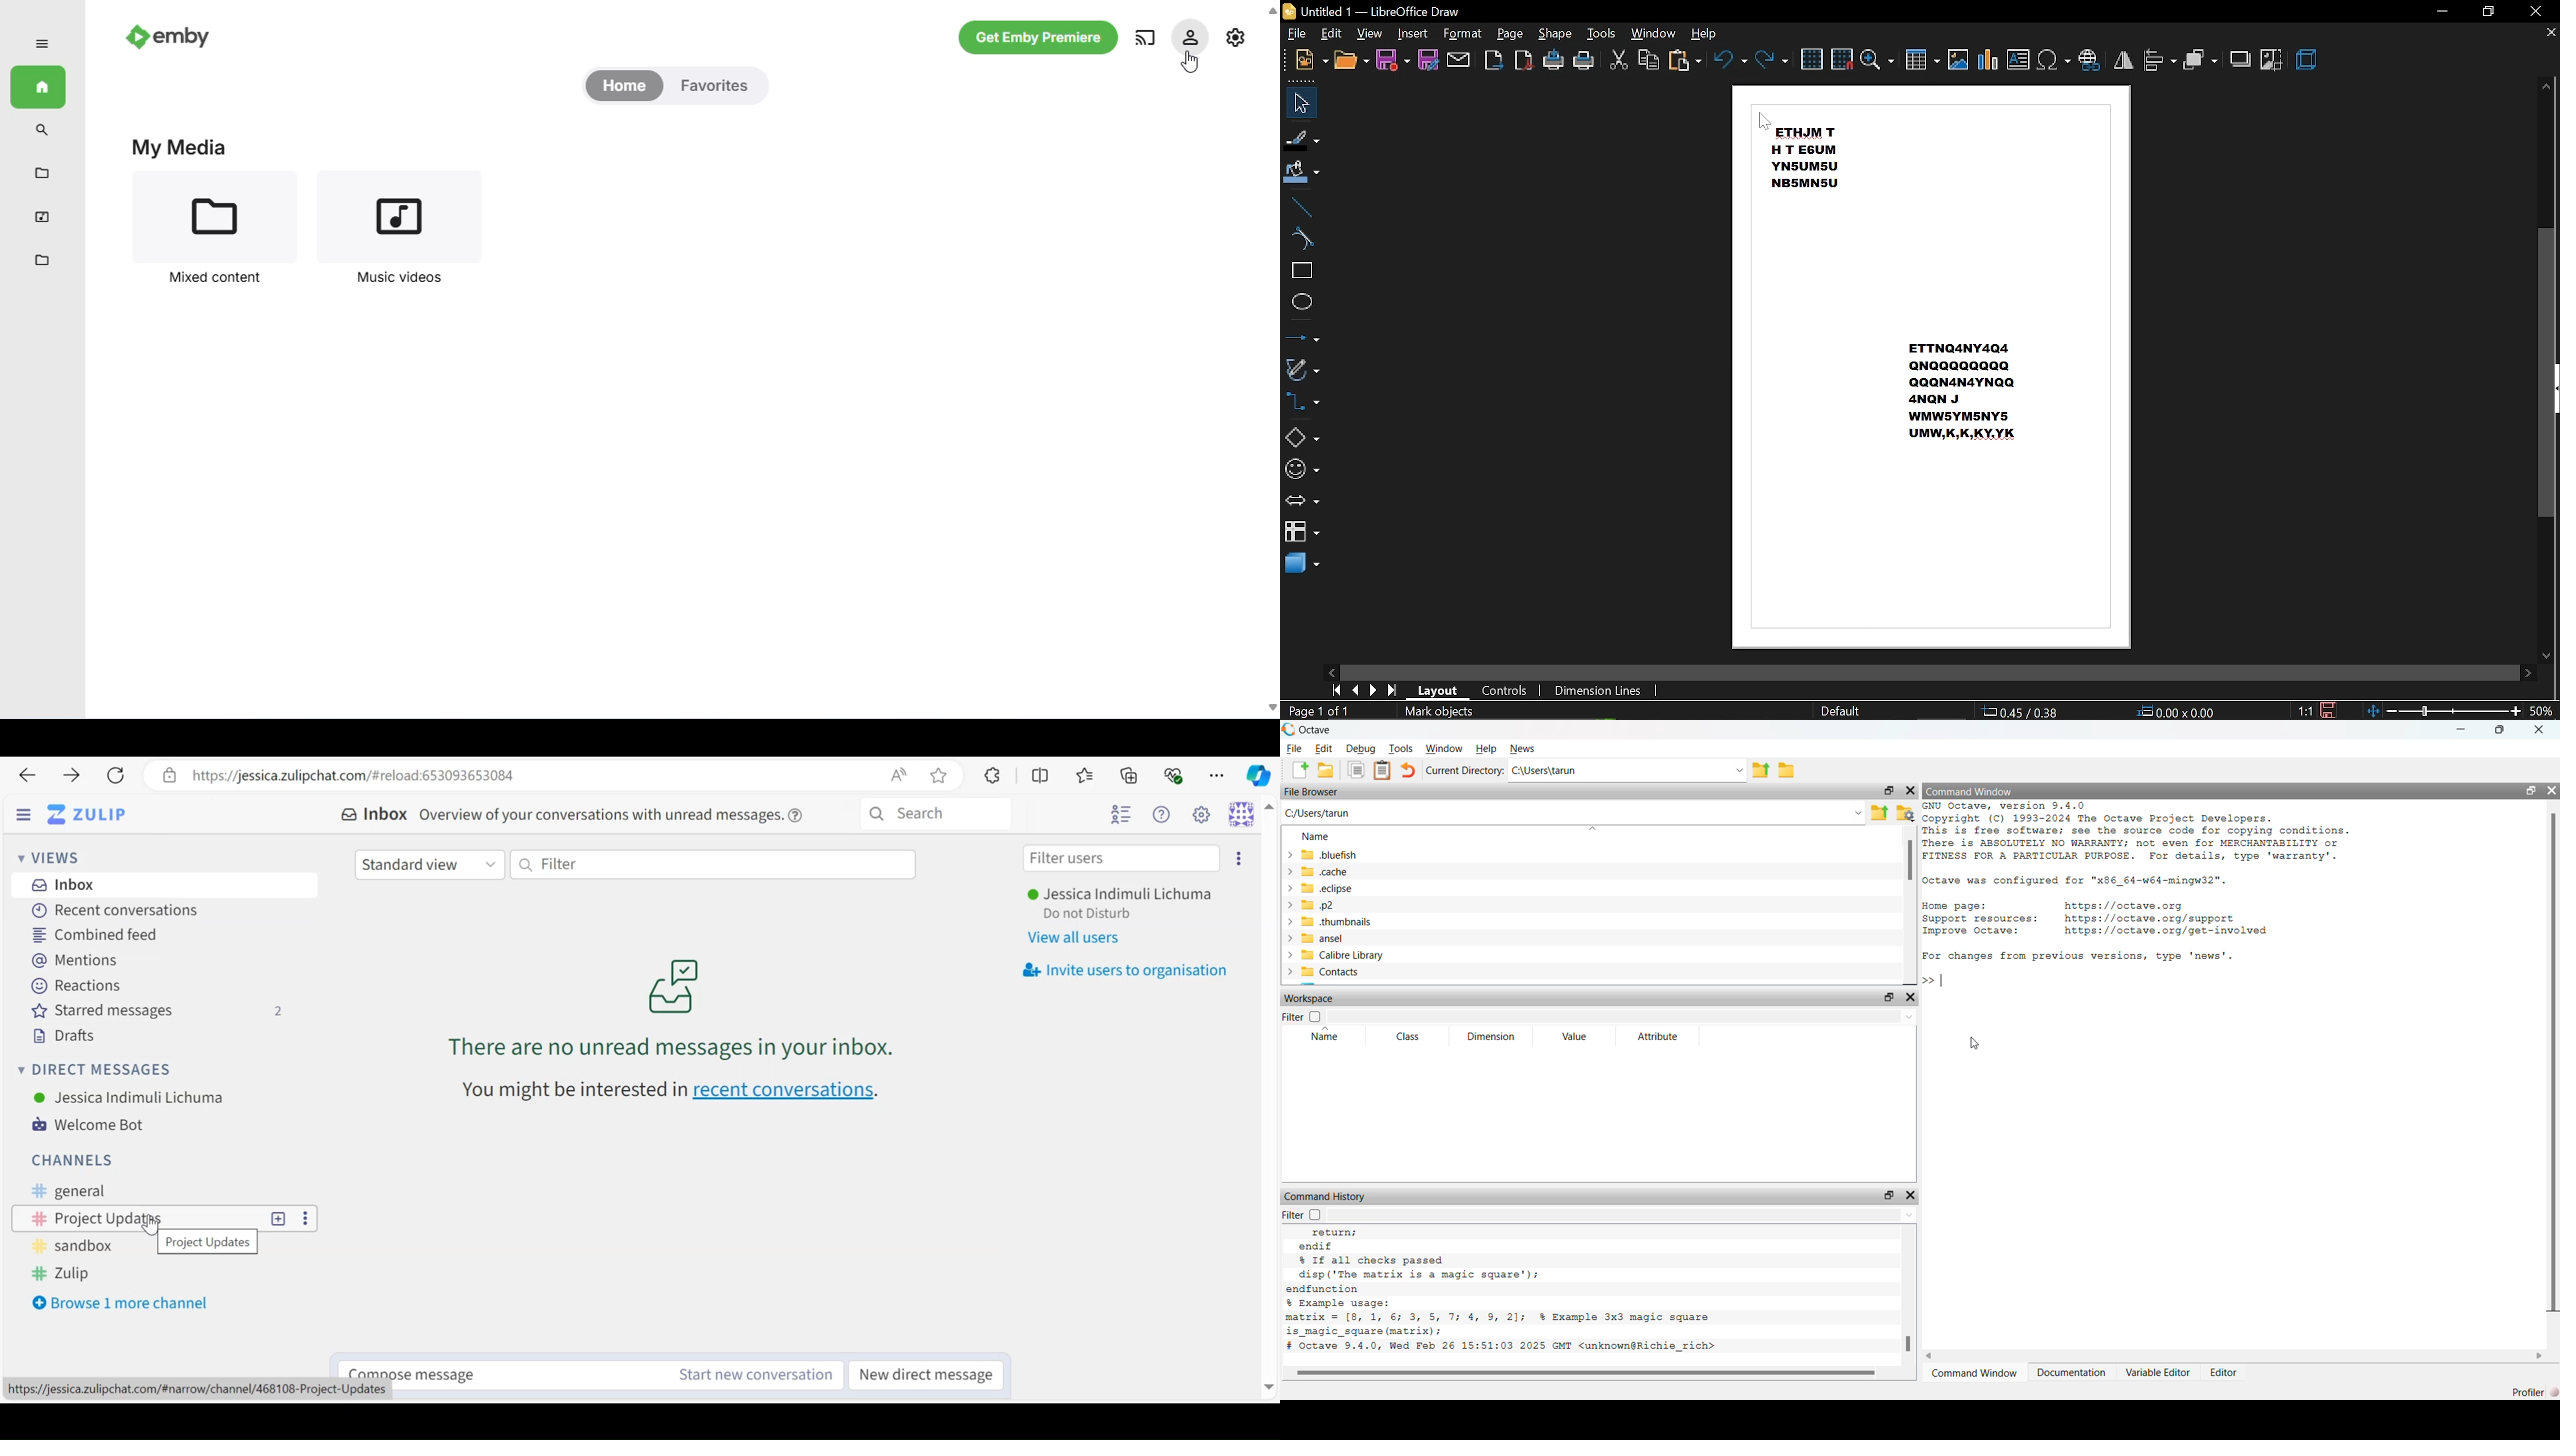 The width and height of the screenshot is (2576, 1456). Describe the element at coordinates (1554, 34) in the screenshot. I see `shape` at that location.